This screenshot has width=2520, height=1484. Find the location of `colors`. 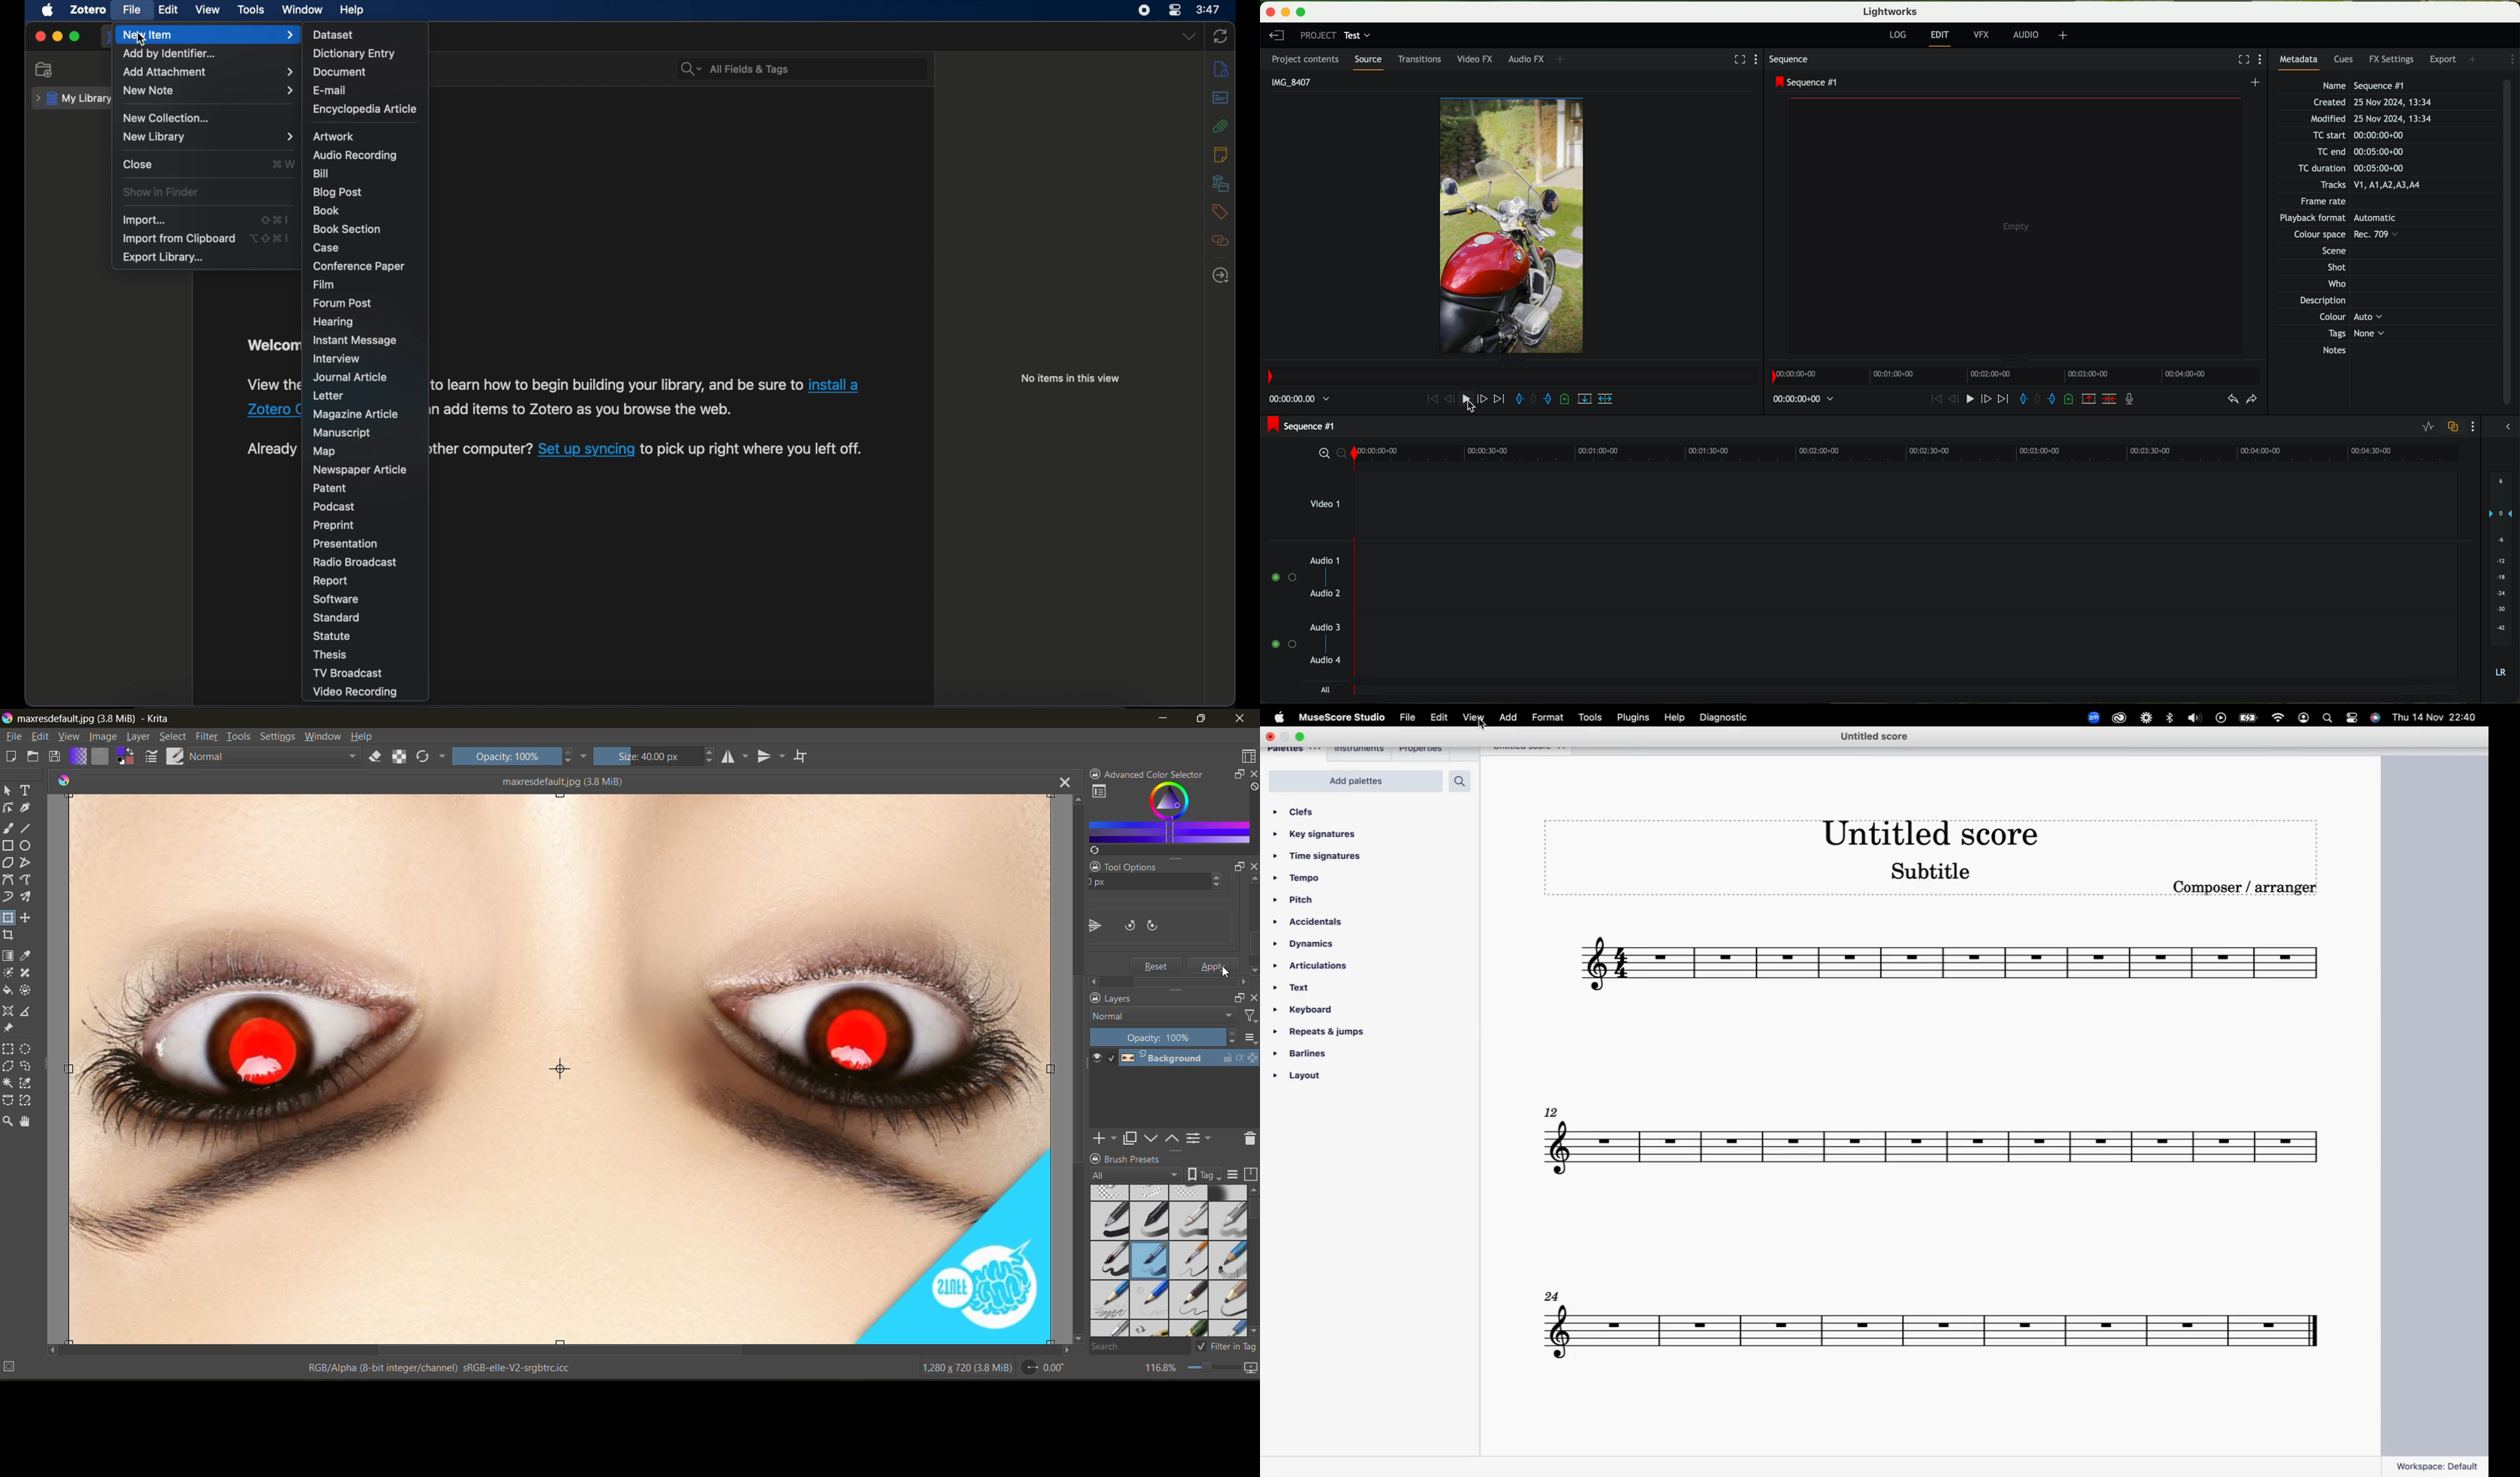

colors is located at coordinates (66, 778).